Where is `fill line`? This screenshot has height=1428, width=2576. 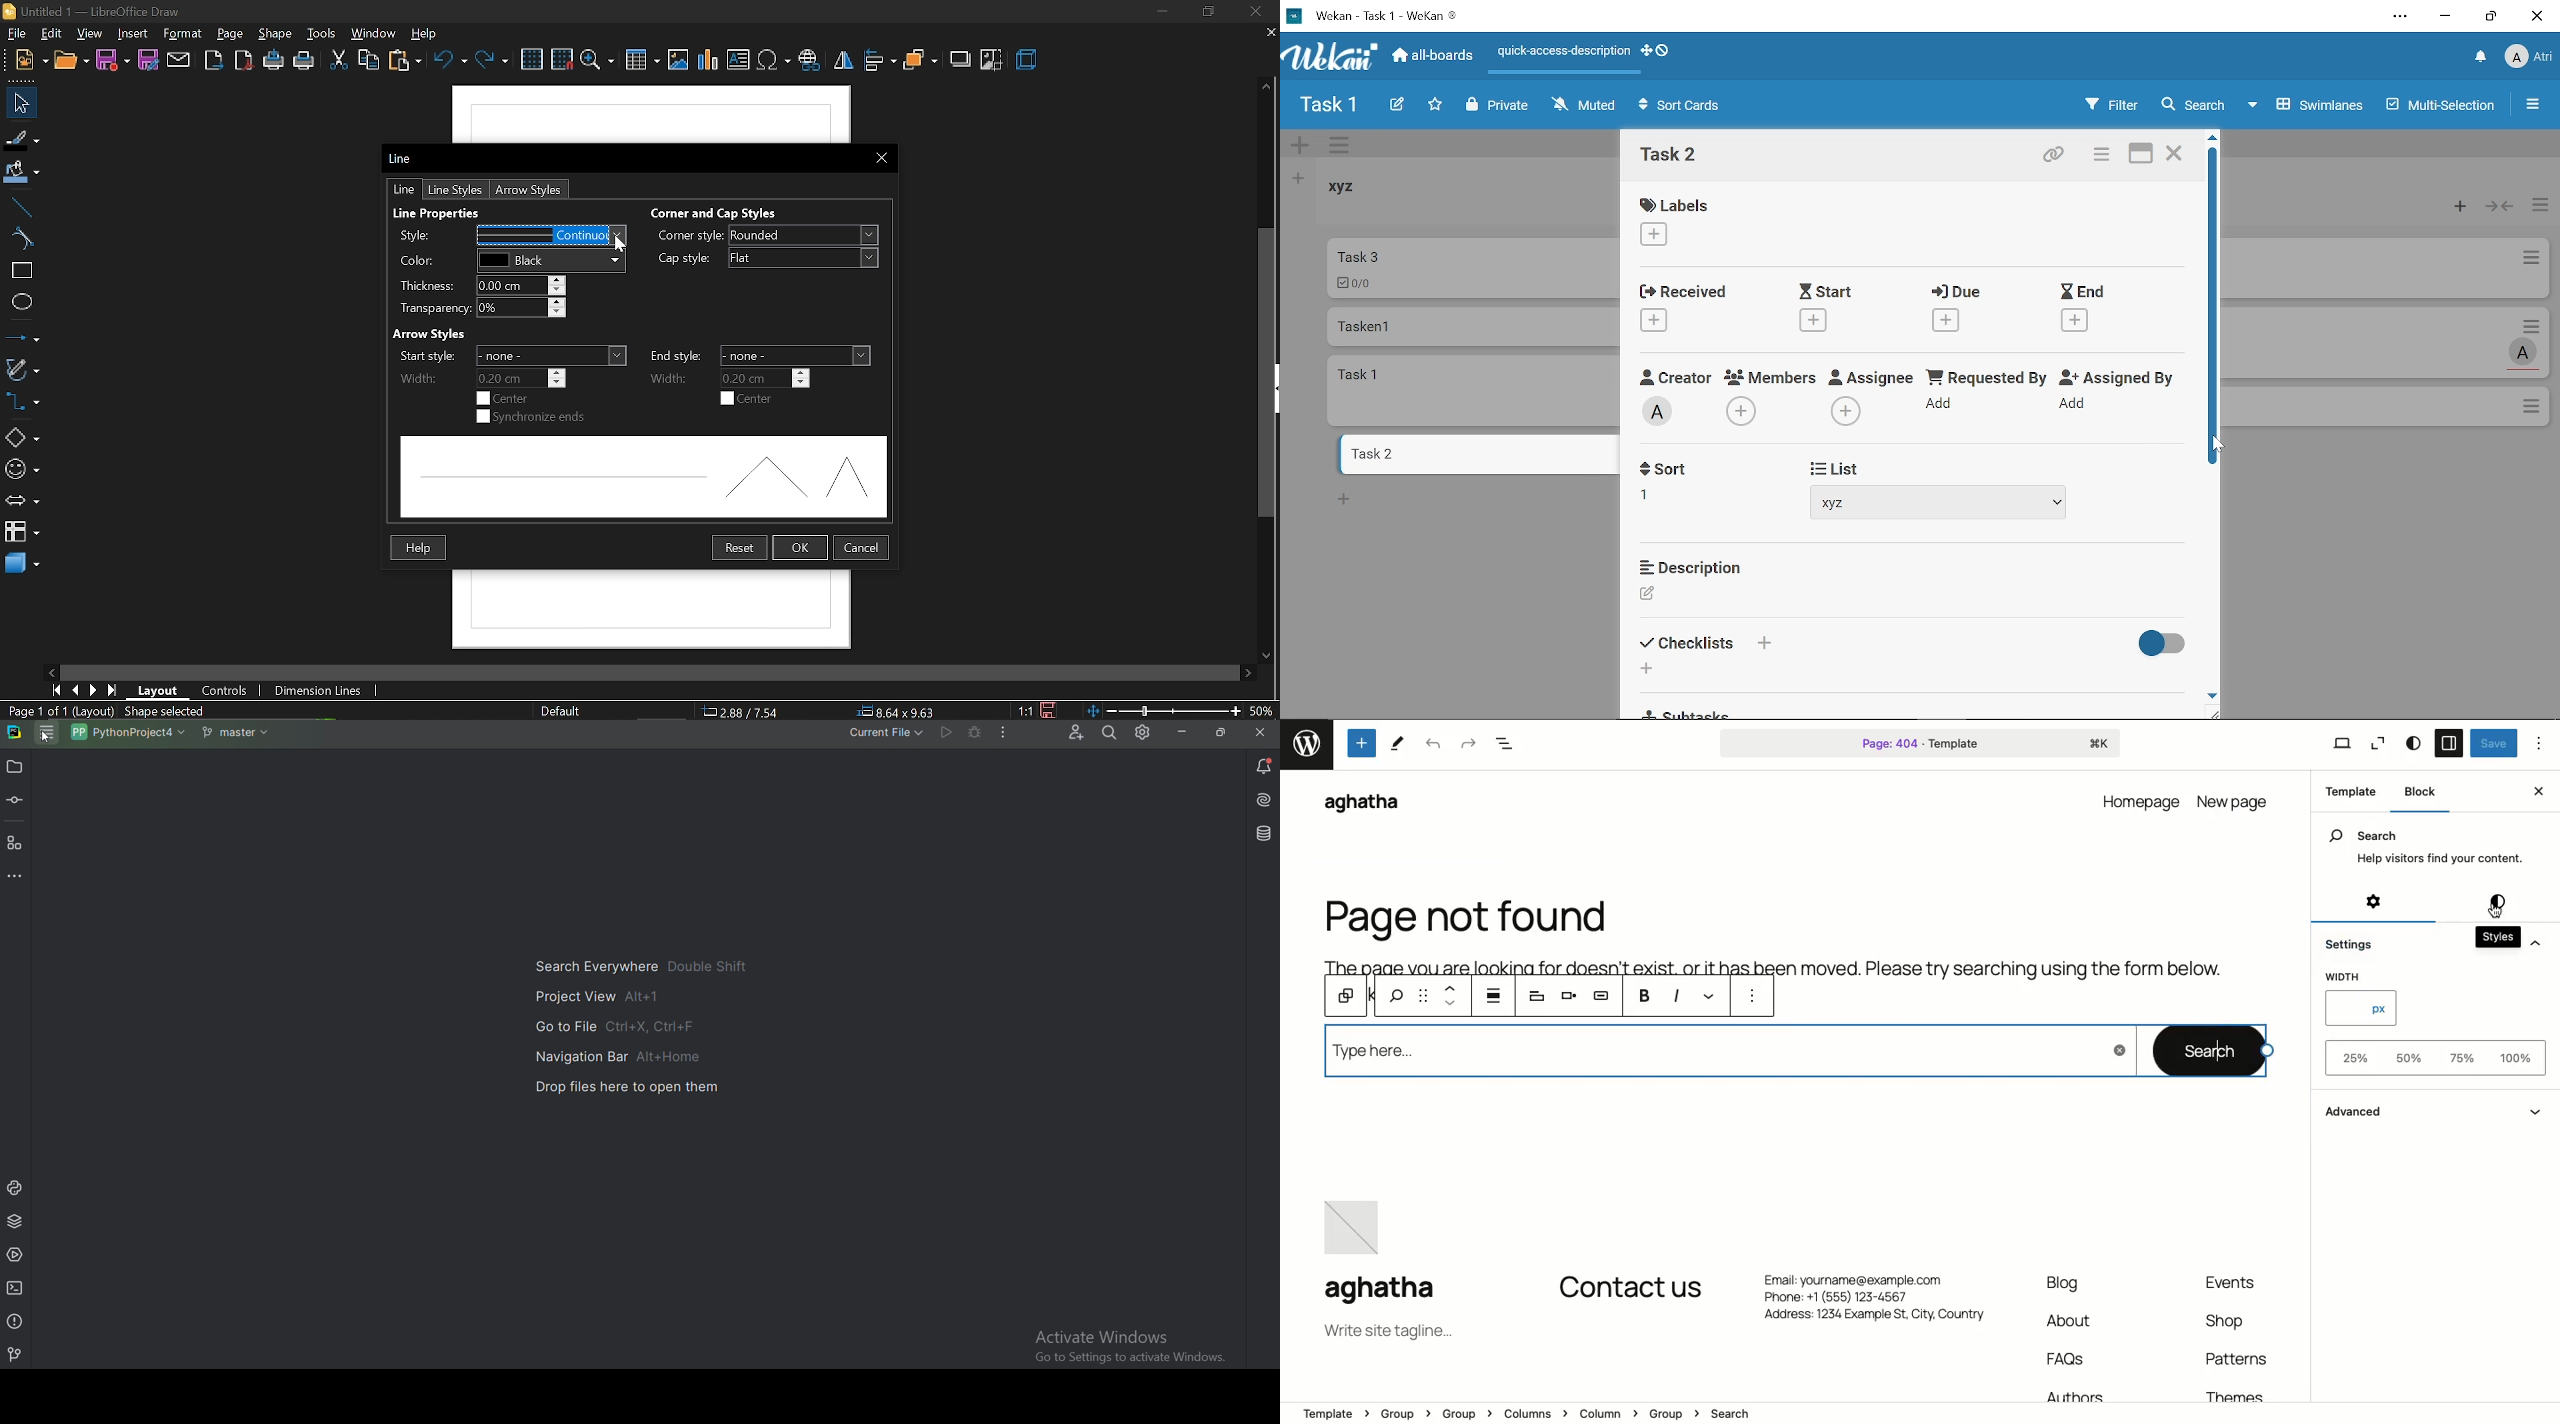 fill line is located at coordinates (21, 137).